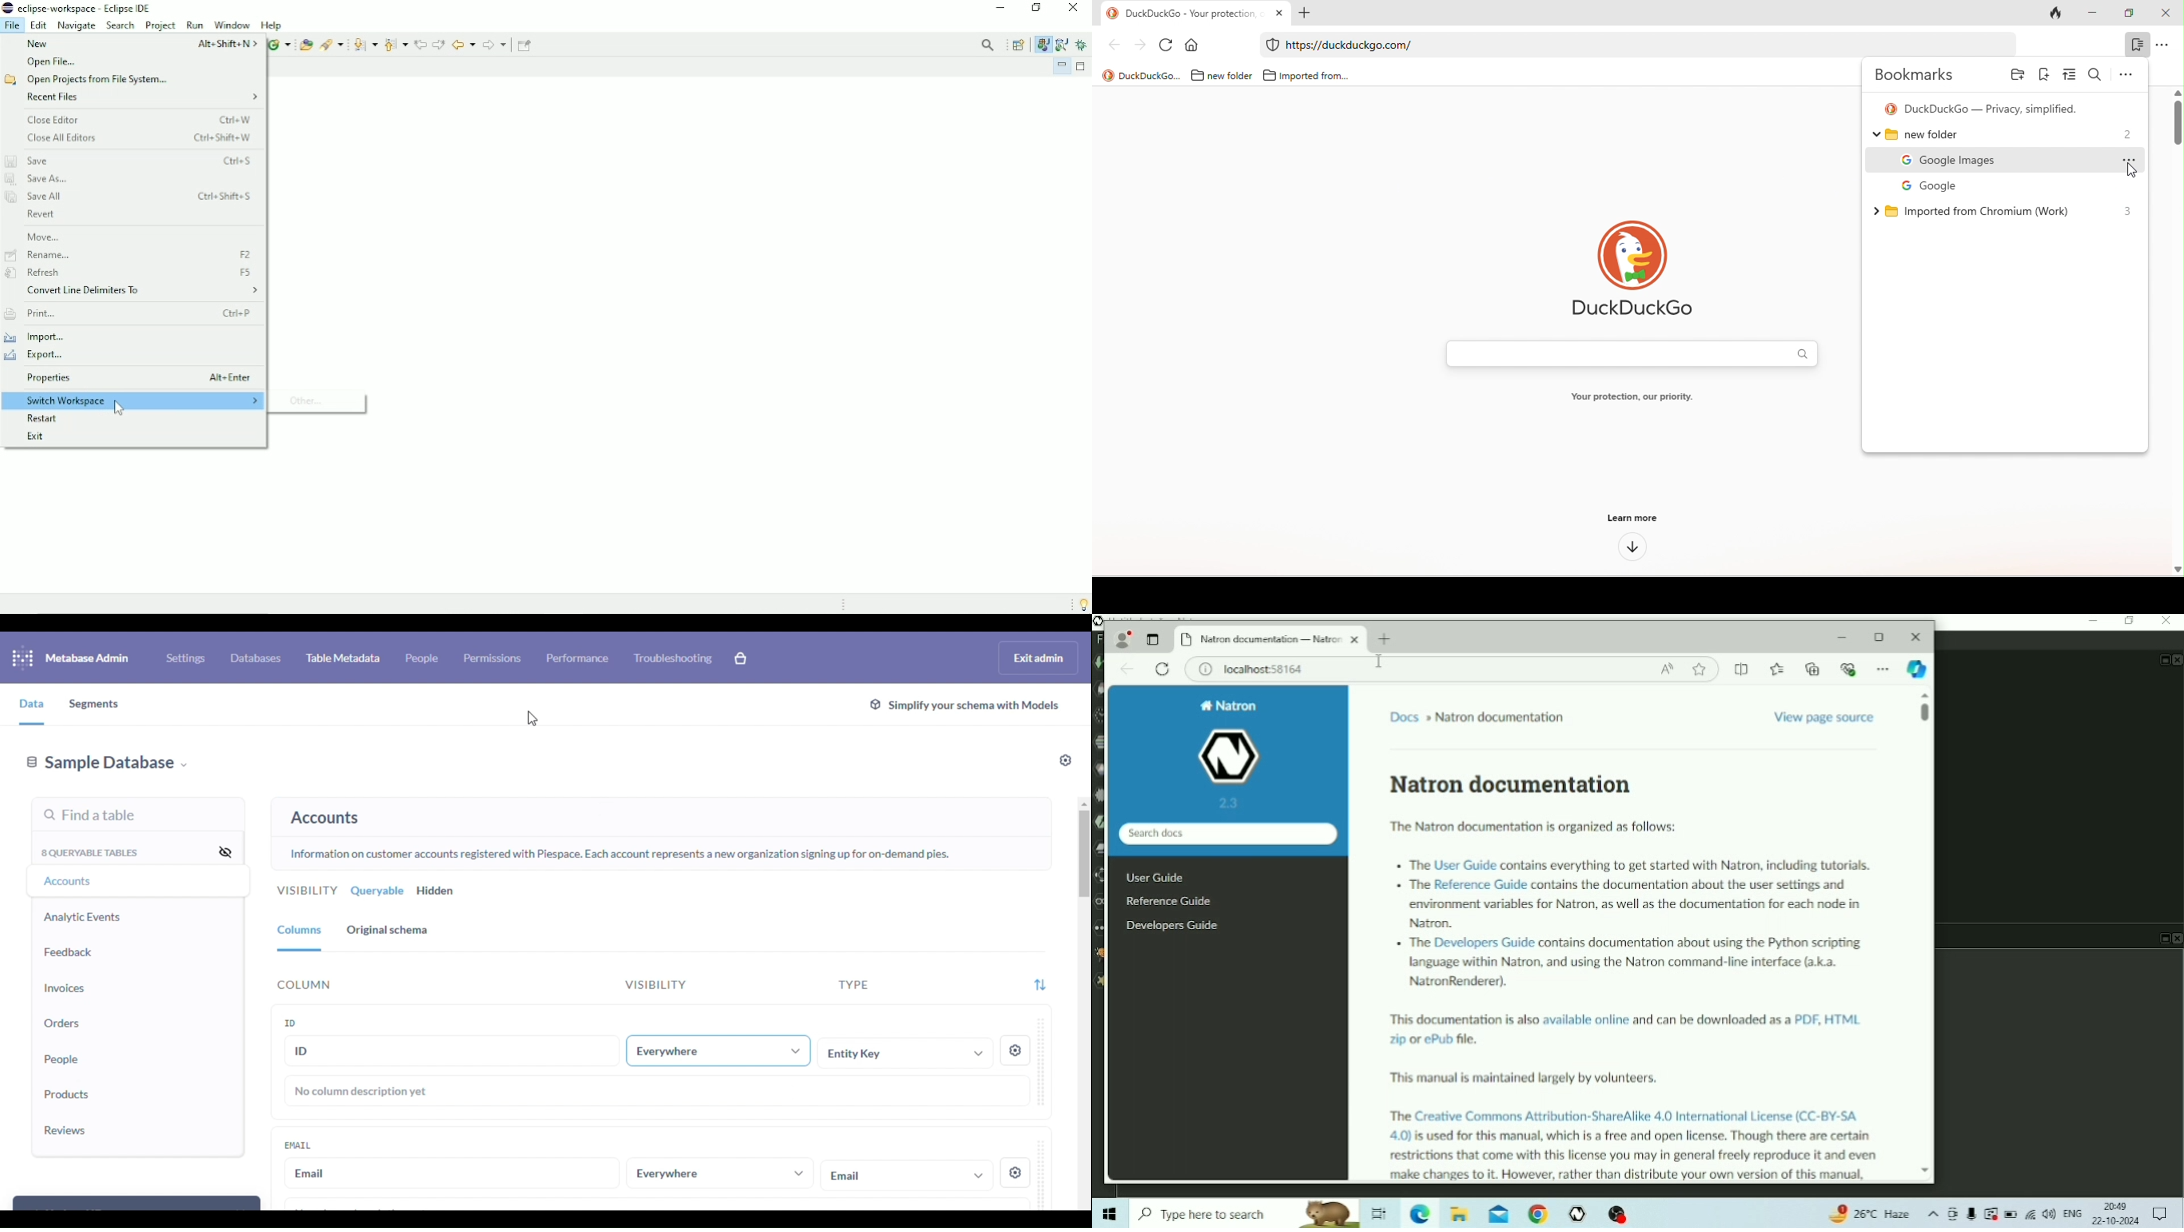 The width and height of the screenshot is (2184, 1232). Describe the element at coordinates (1042, 44) in the screenshot. I see `Java` at that location.